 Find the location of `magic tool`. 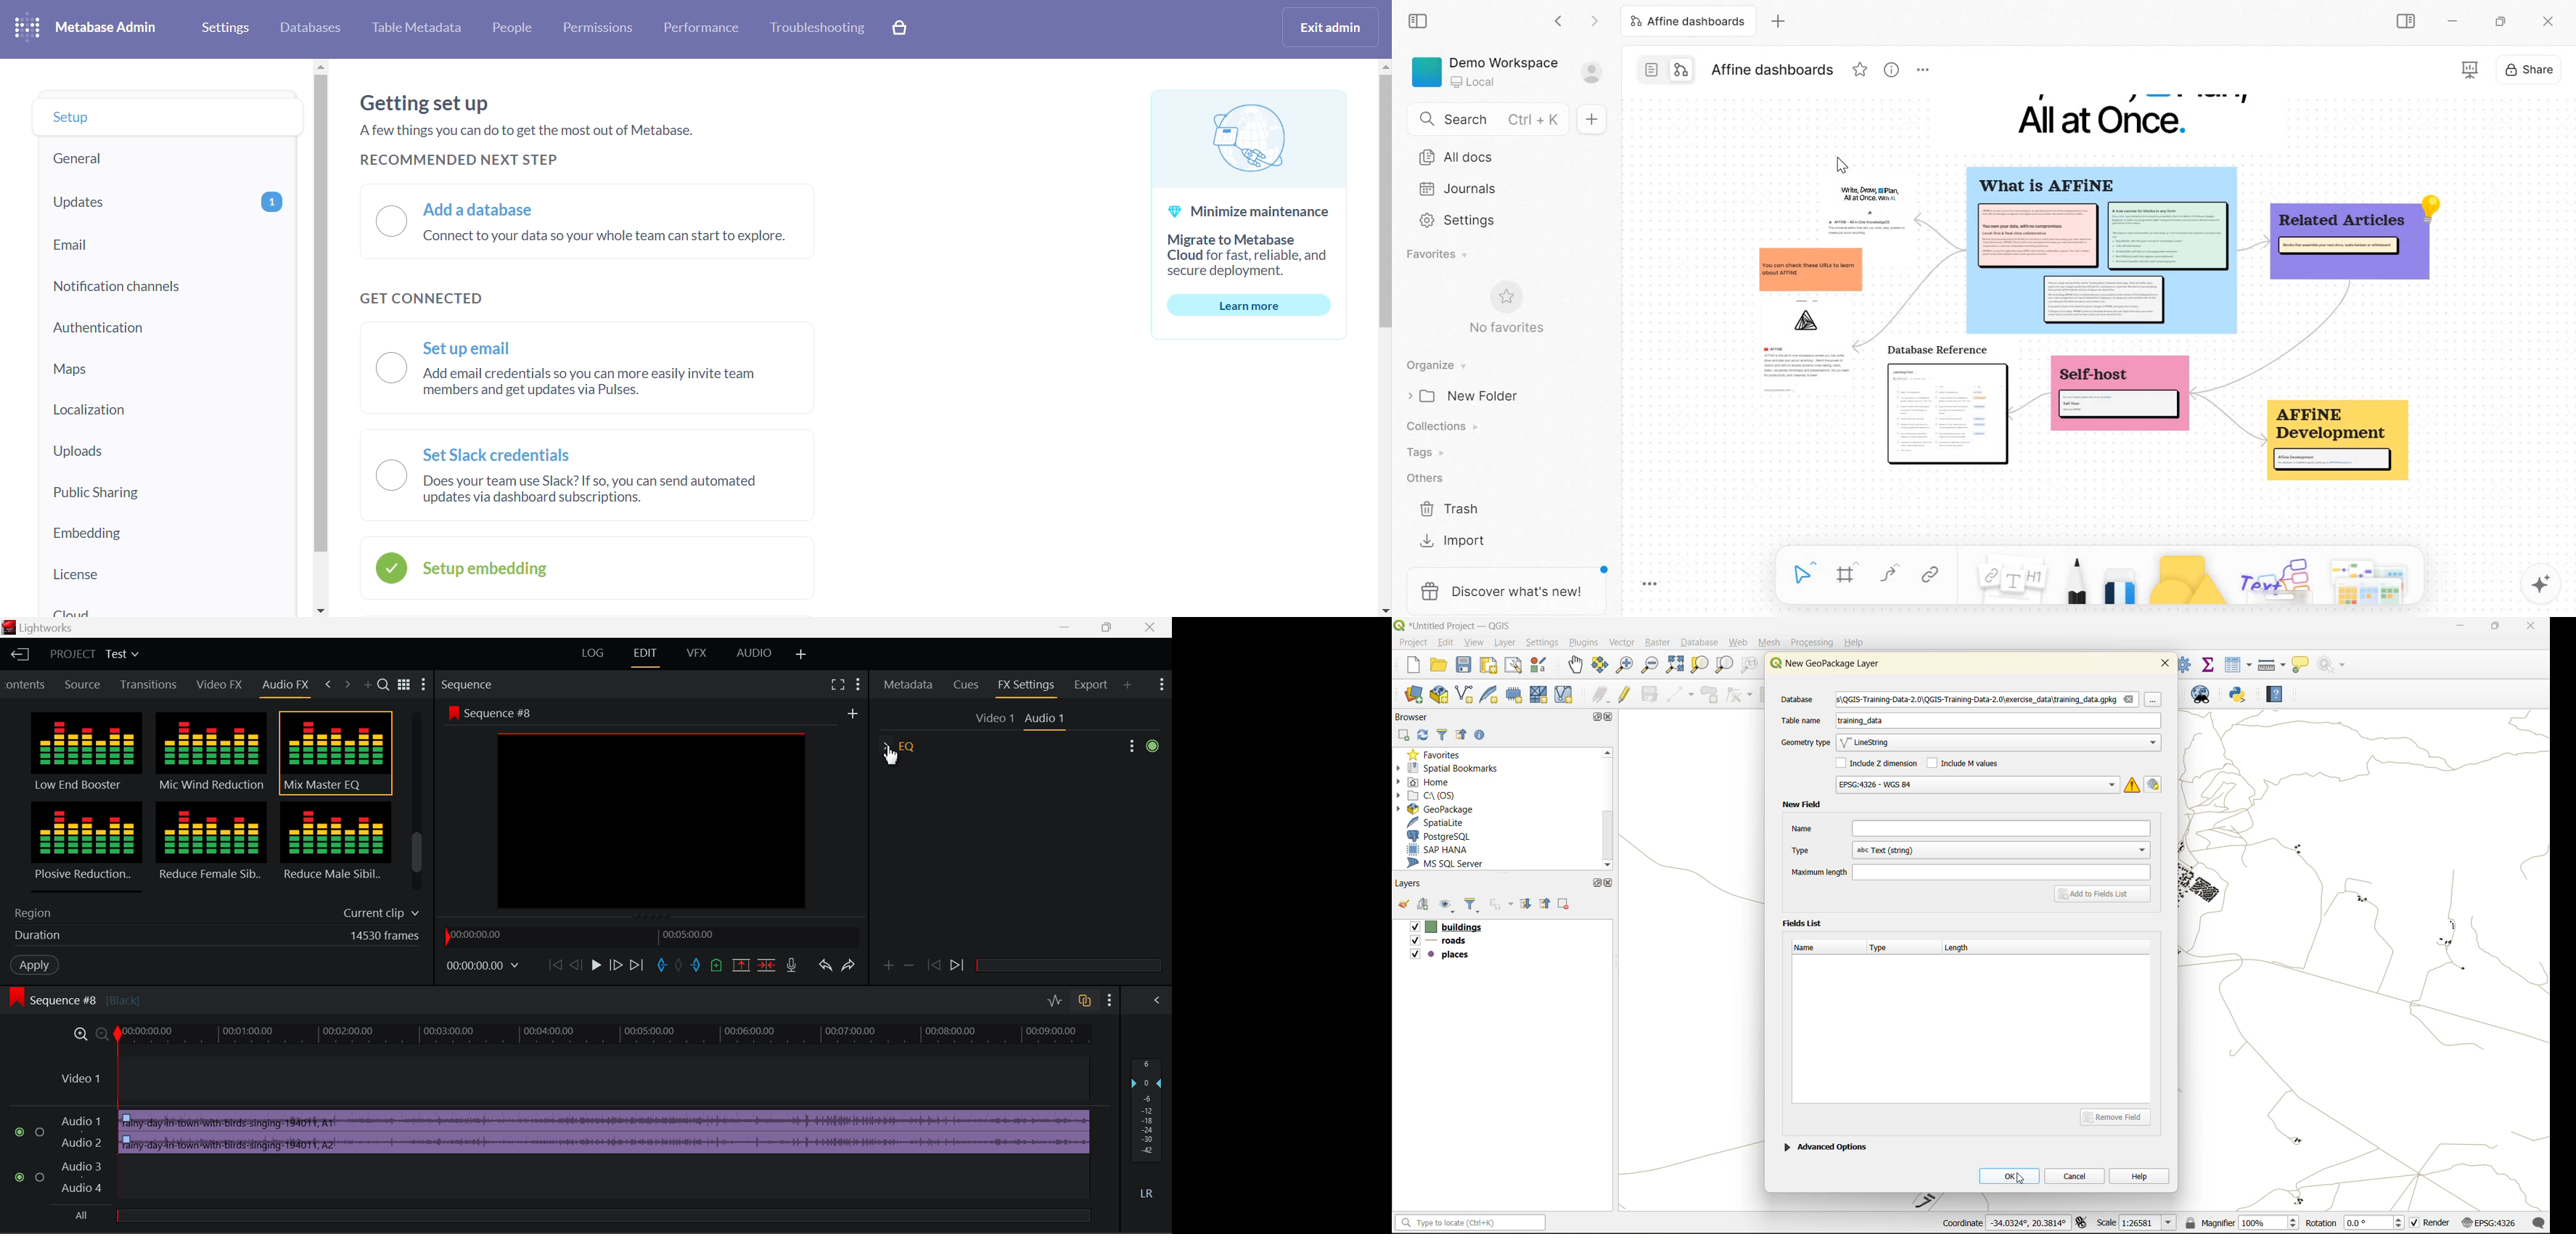

magic tool is located at coordinates (2540, 586).